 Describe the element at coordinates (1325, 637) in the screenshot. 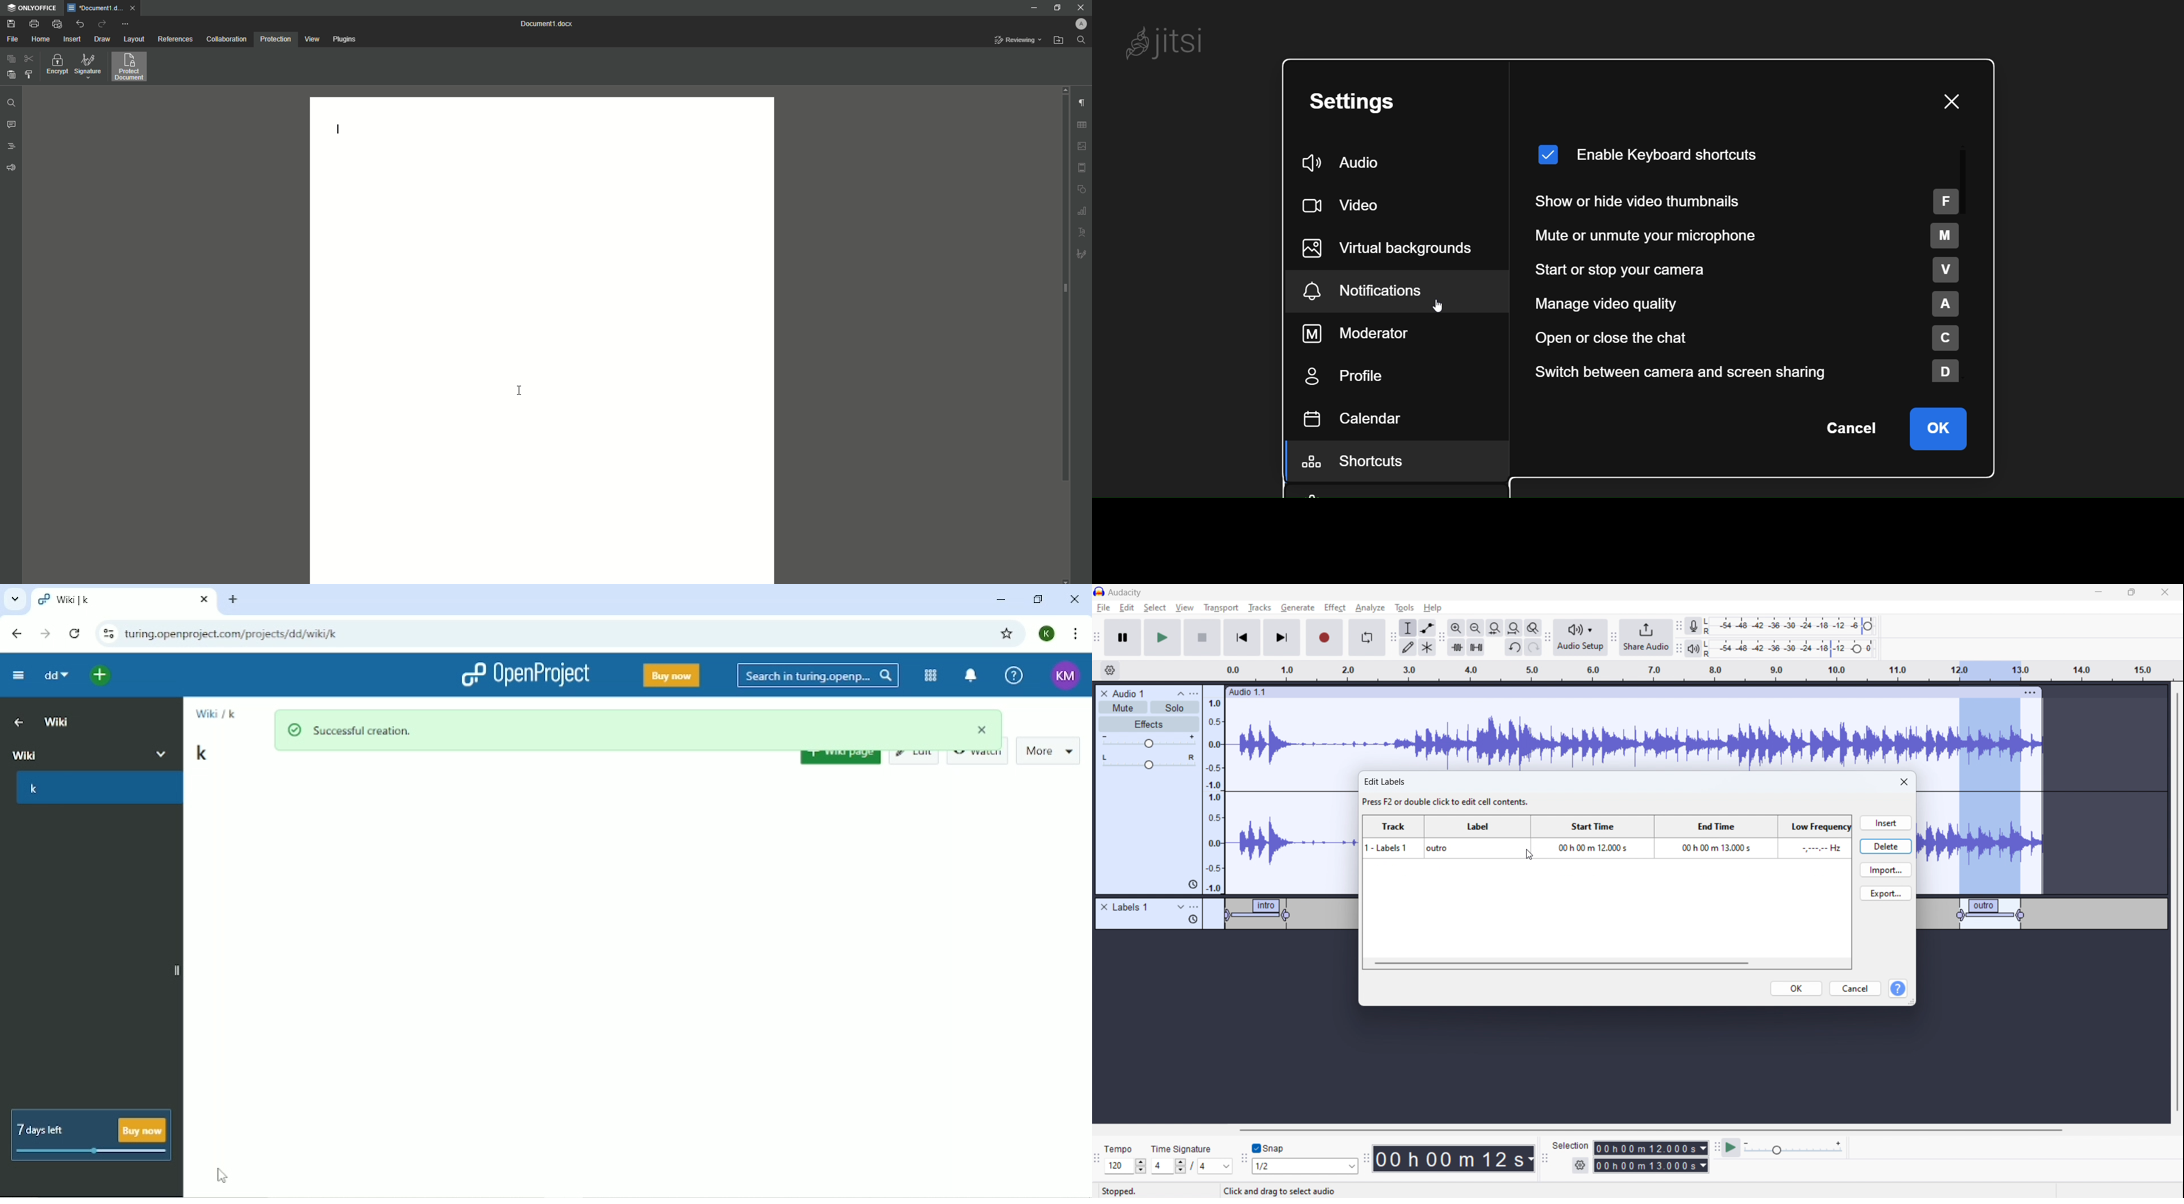

I see `record` at that location.